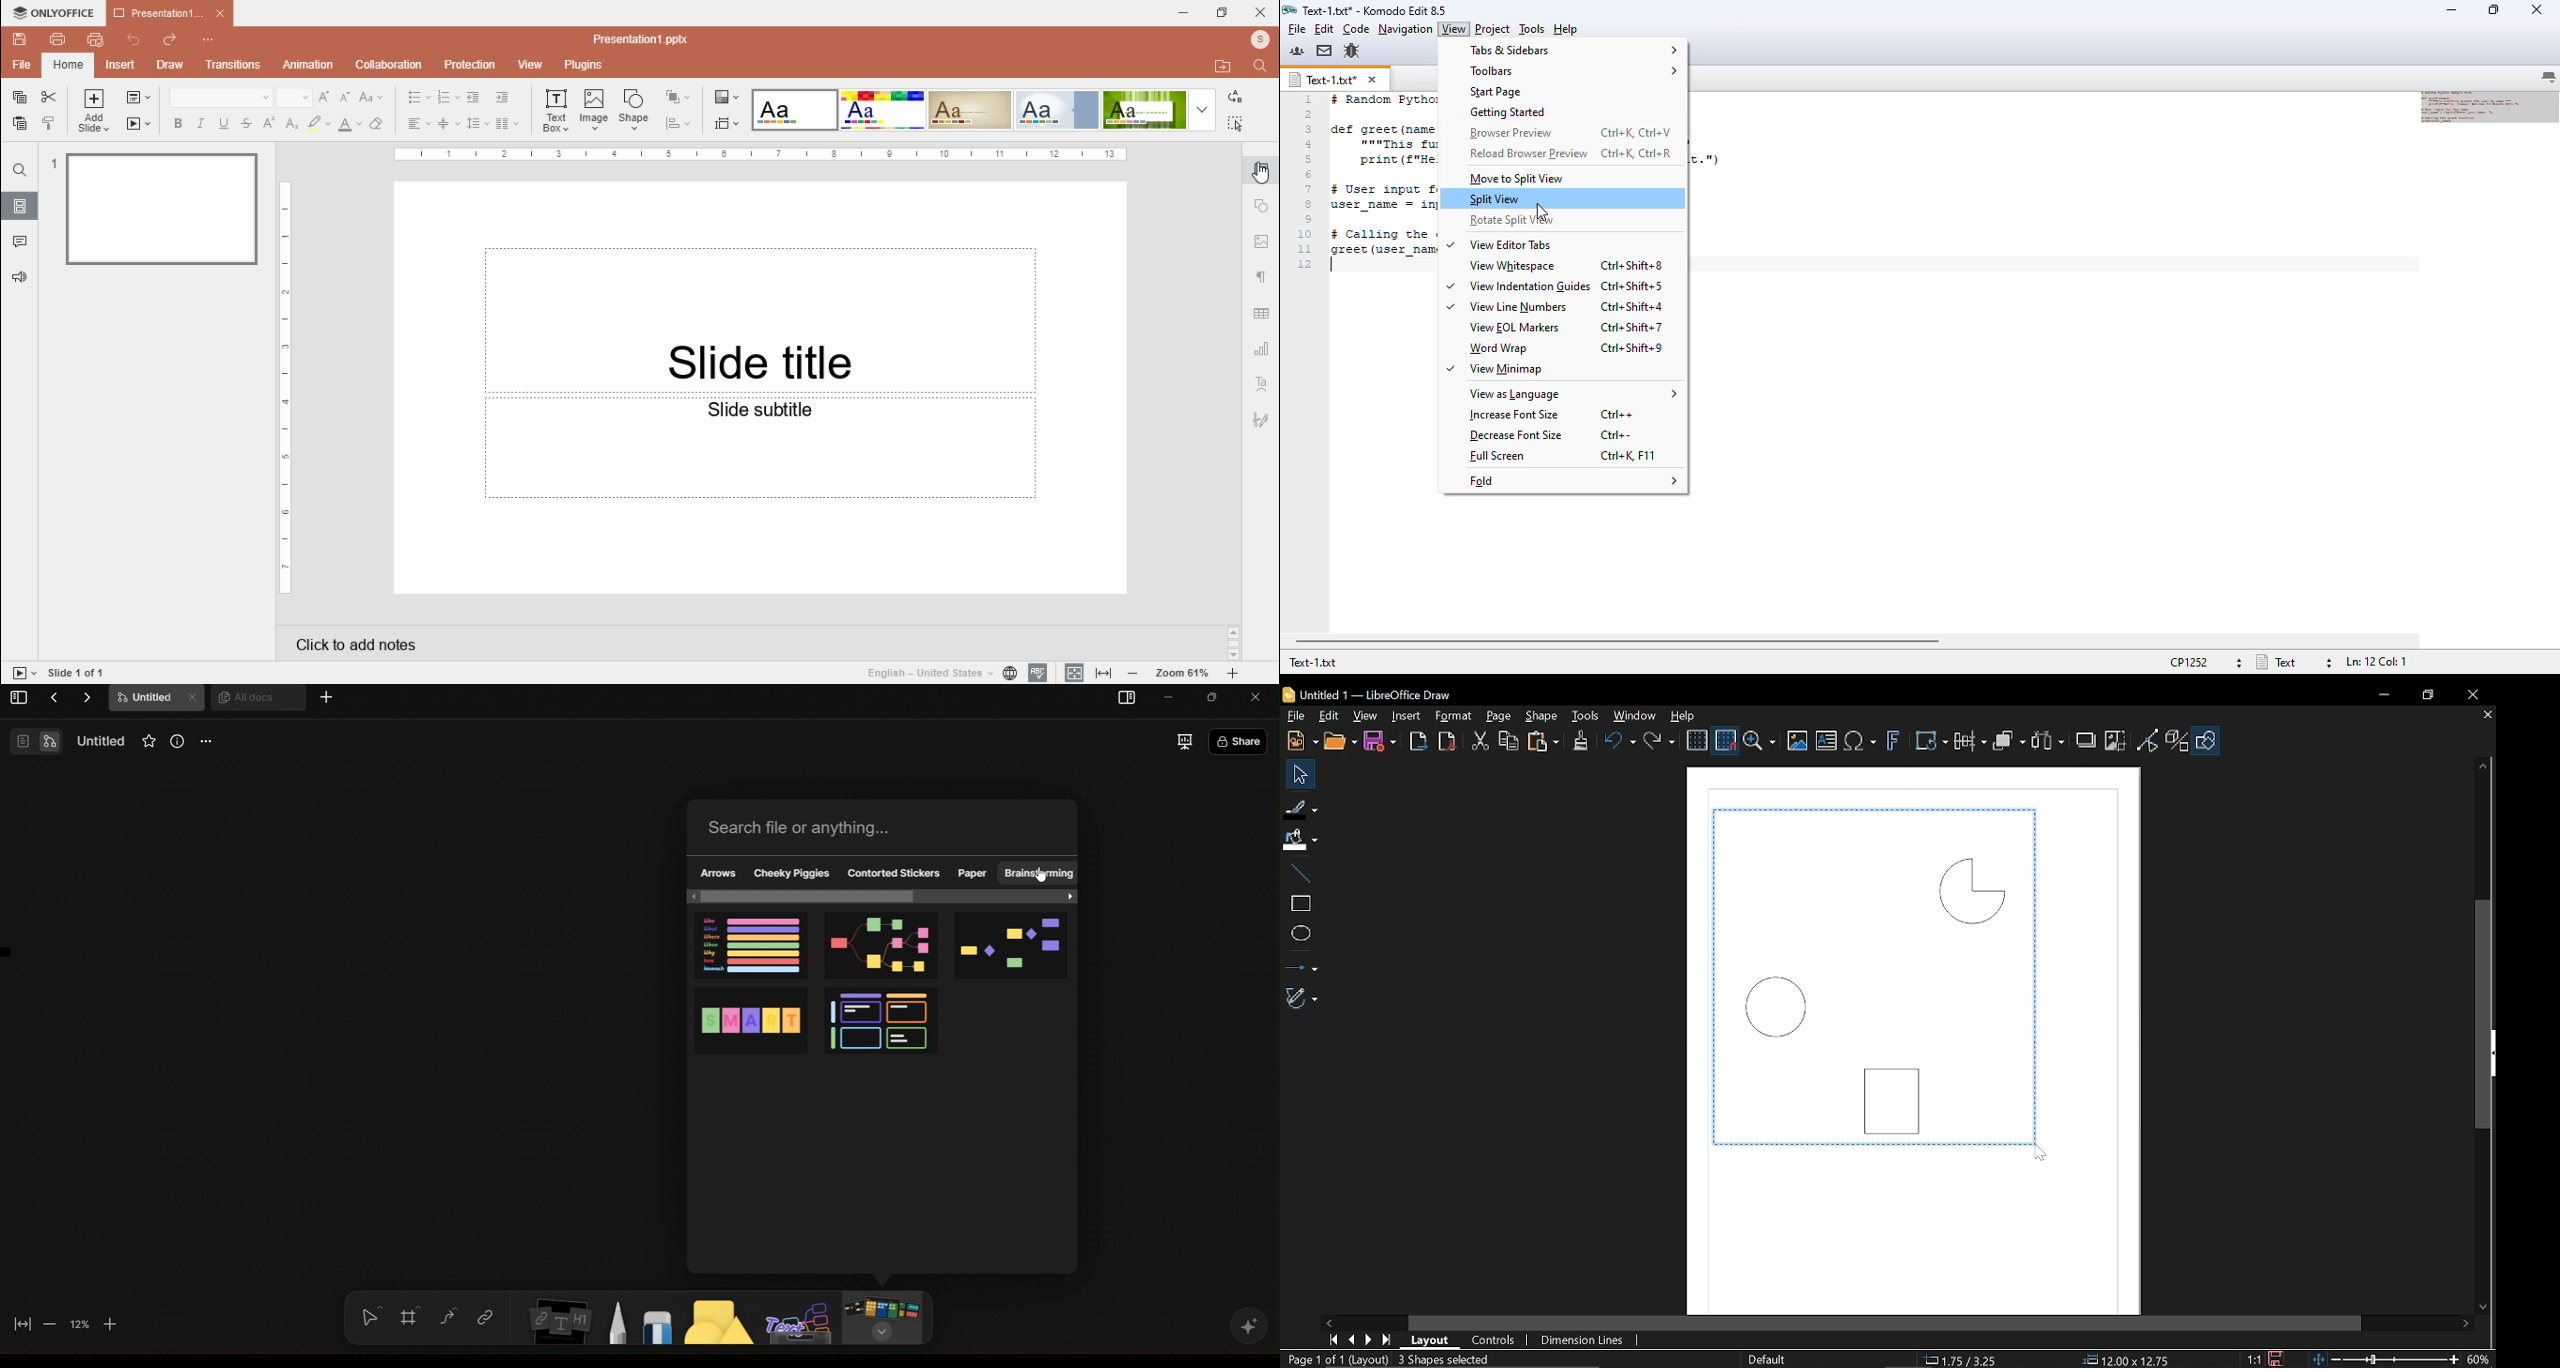 The image size is (2576, 1372). What do you see at coordinates (1185, 743) in the screenshot?
I see `Presentation Mode` at bounding box center [1185, 743].